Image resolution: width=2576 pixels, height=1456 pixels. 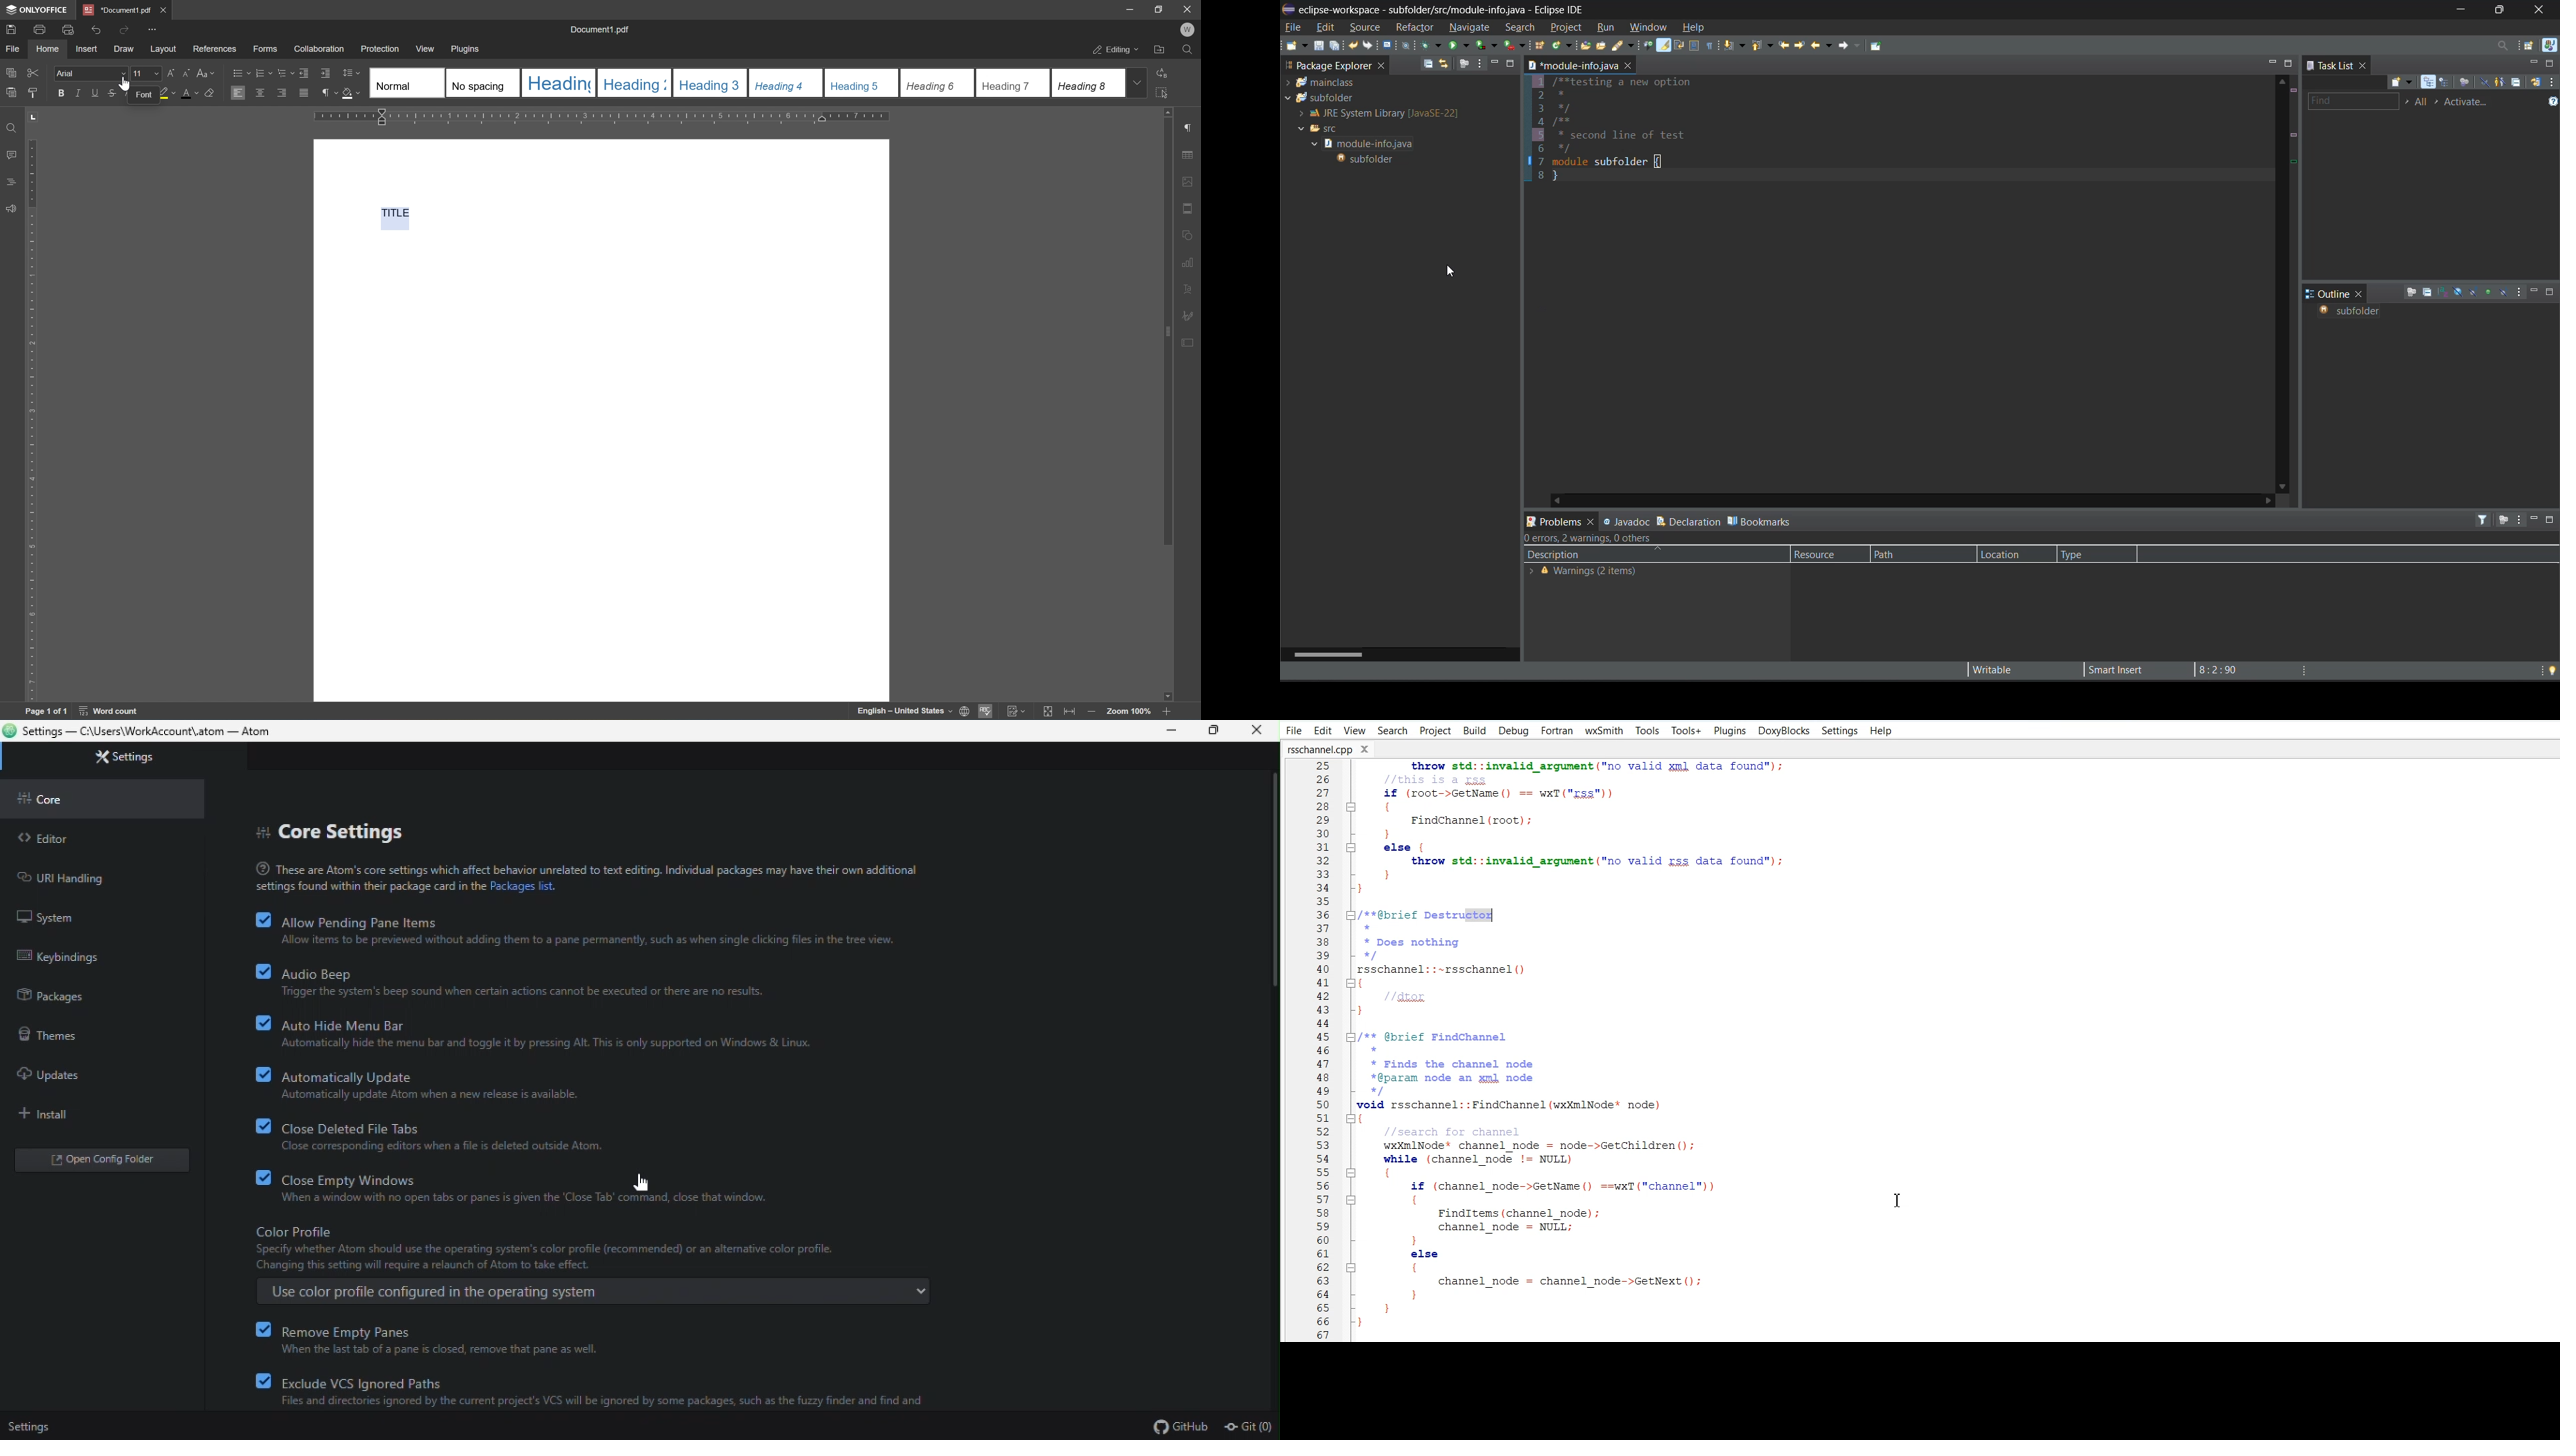 I want to click on change case, so click(x=209, y=72).